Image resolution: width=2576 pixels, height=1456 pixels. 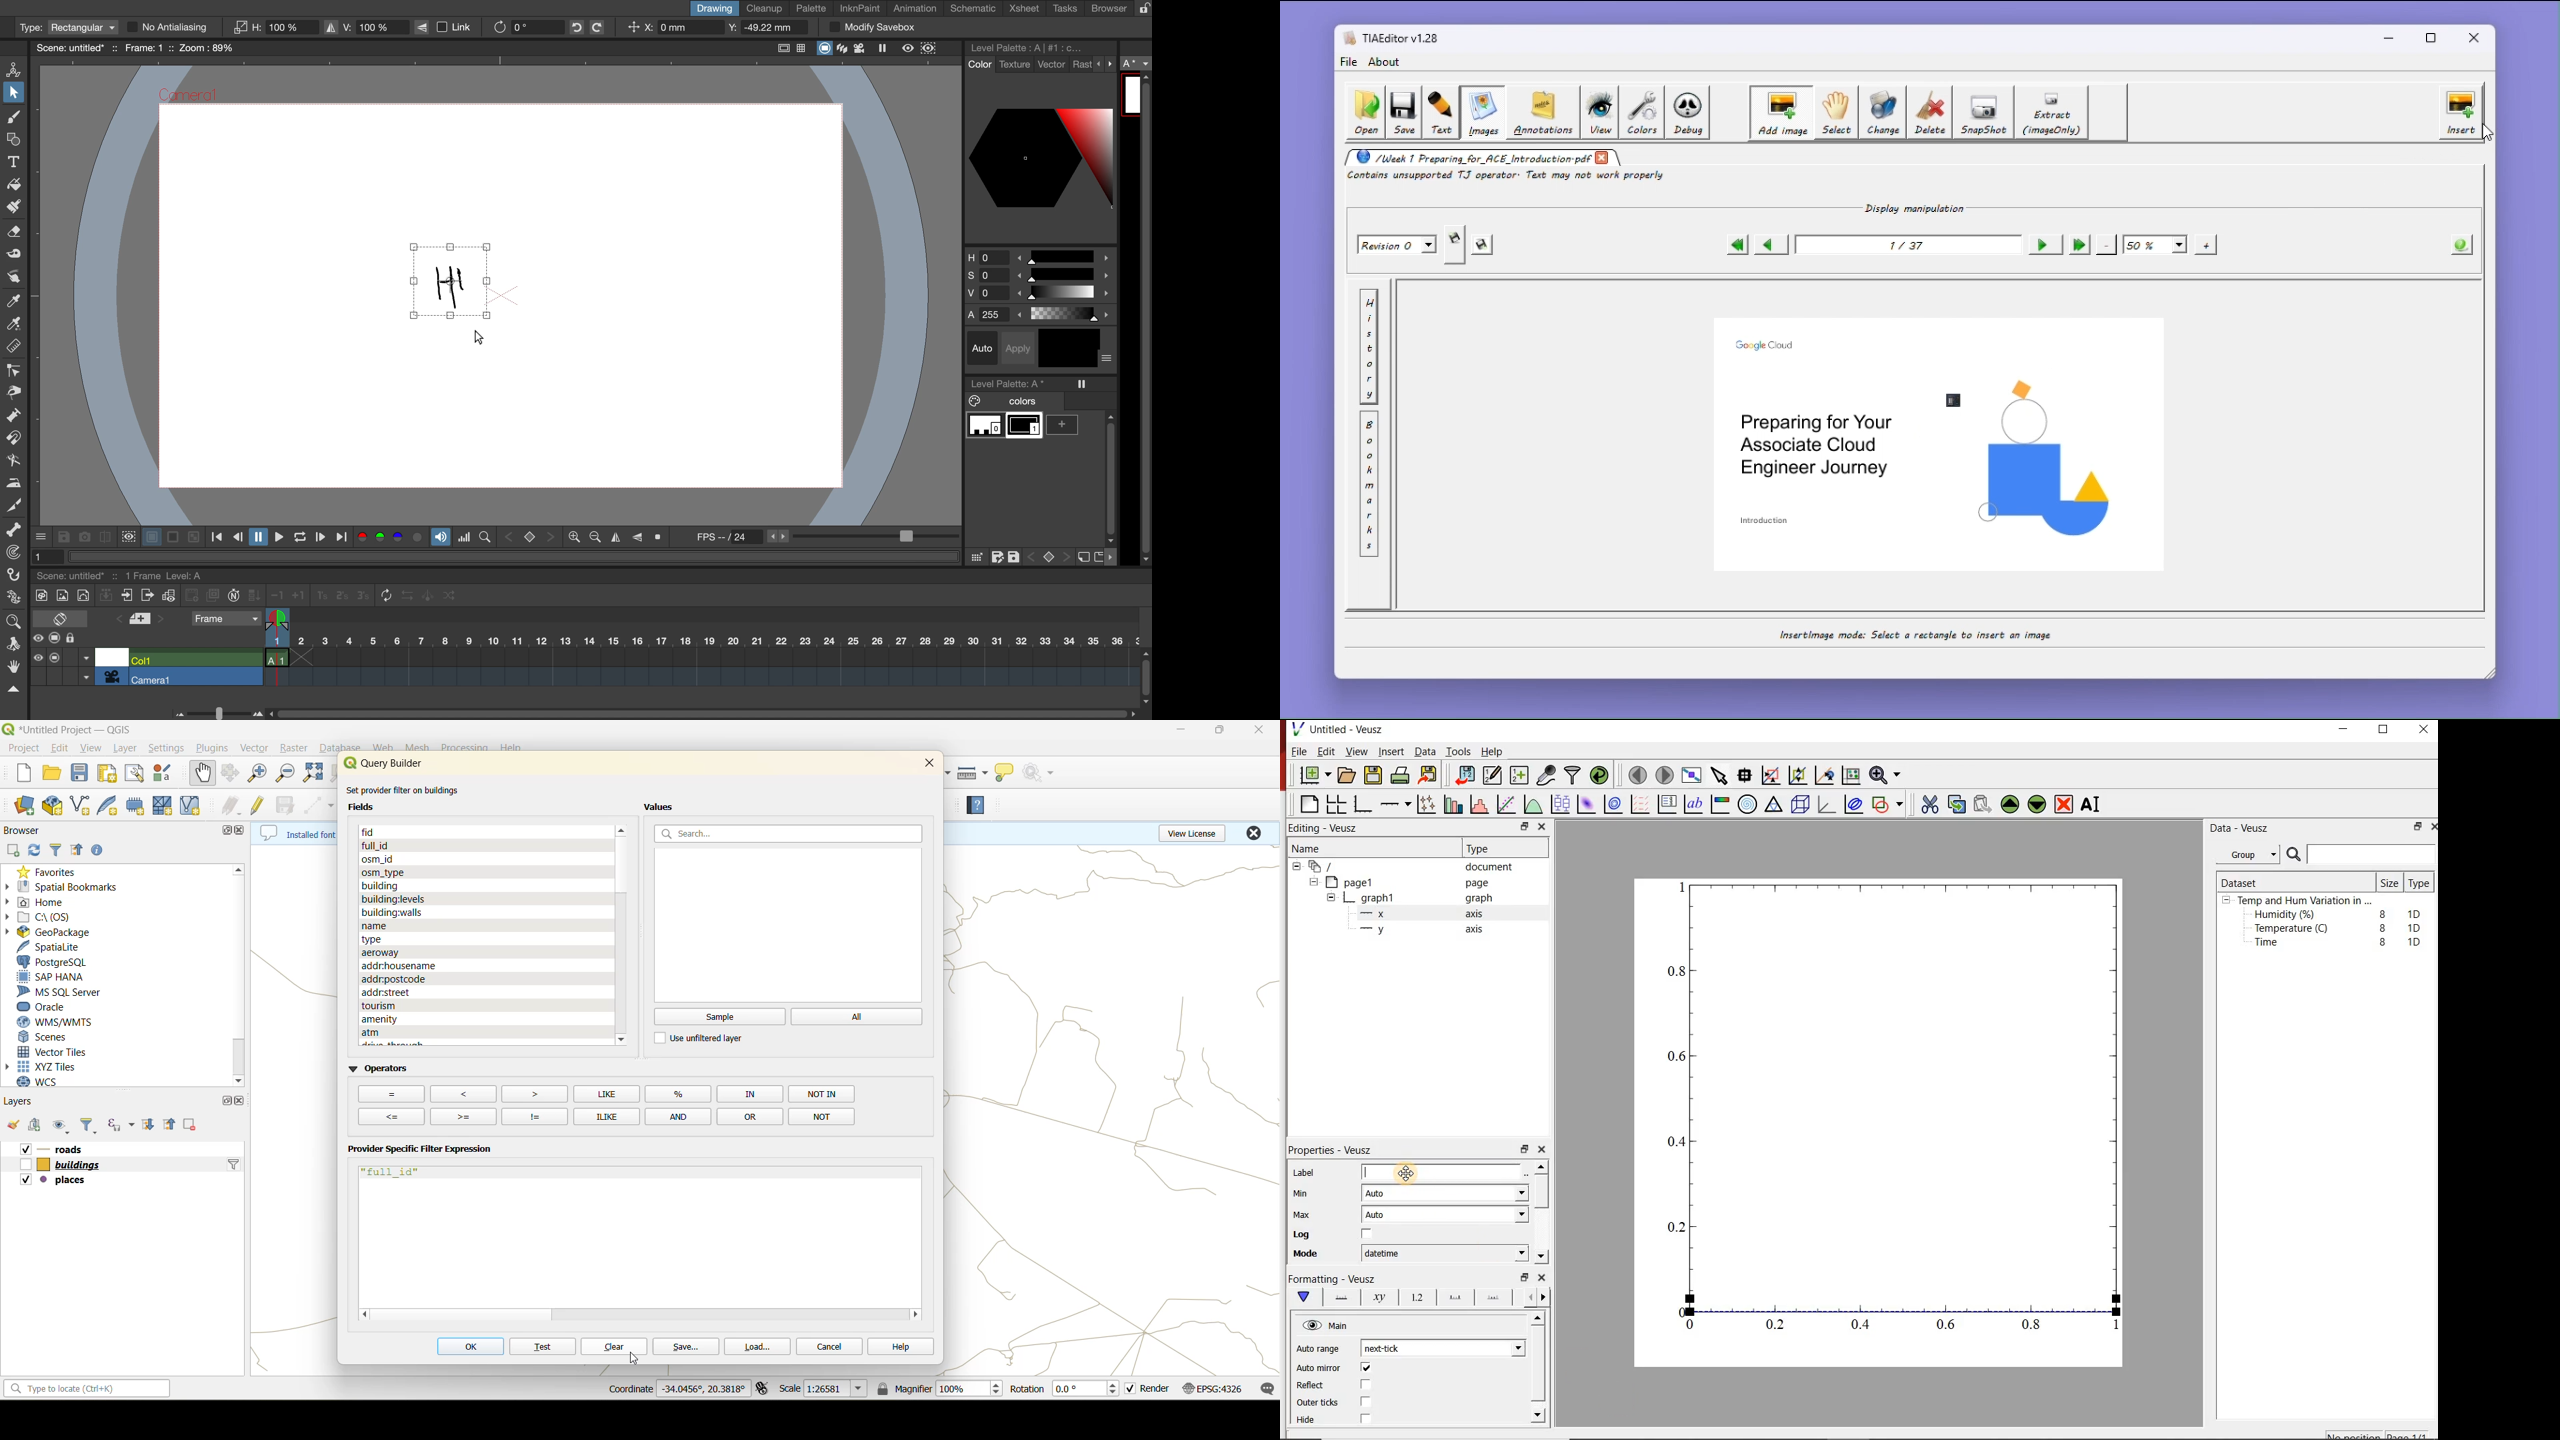 What do you see at coordinates (49, 774) in the screenshot?
I see `open` at bounding box center [49, 774].